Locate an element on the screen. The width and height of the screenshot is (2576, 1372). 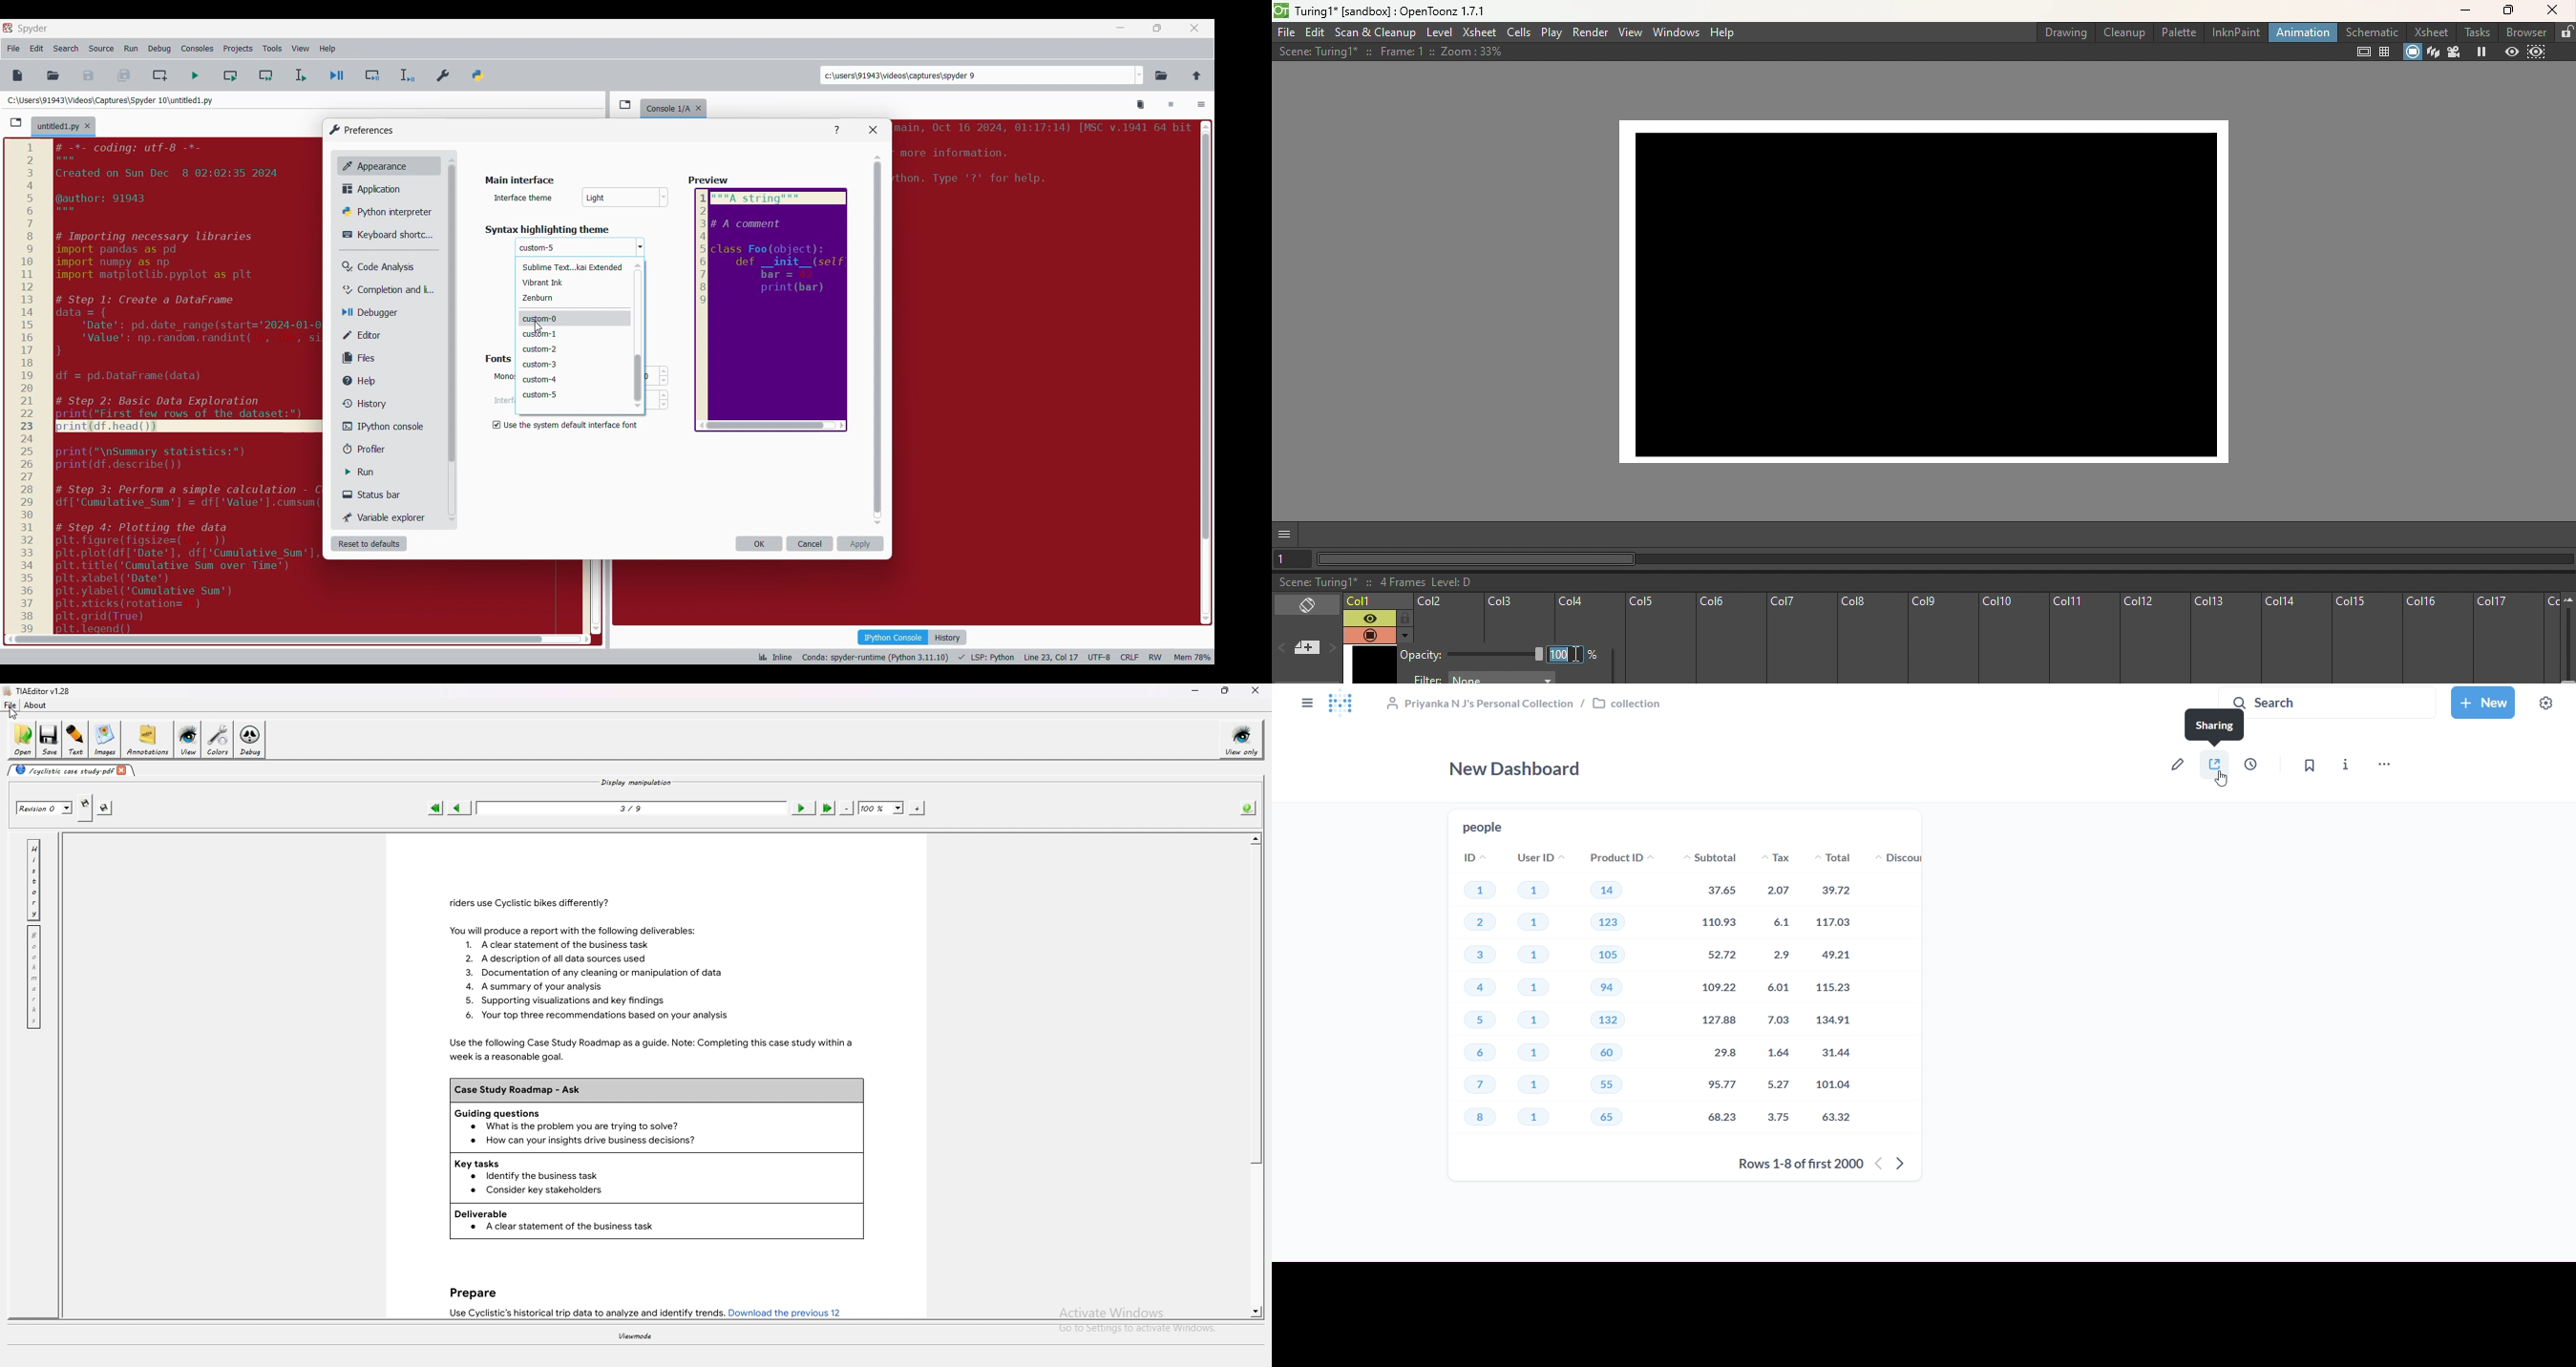
people is located at coordinates (1482, 827).